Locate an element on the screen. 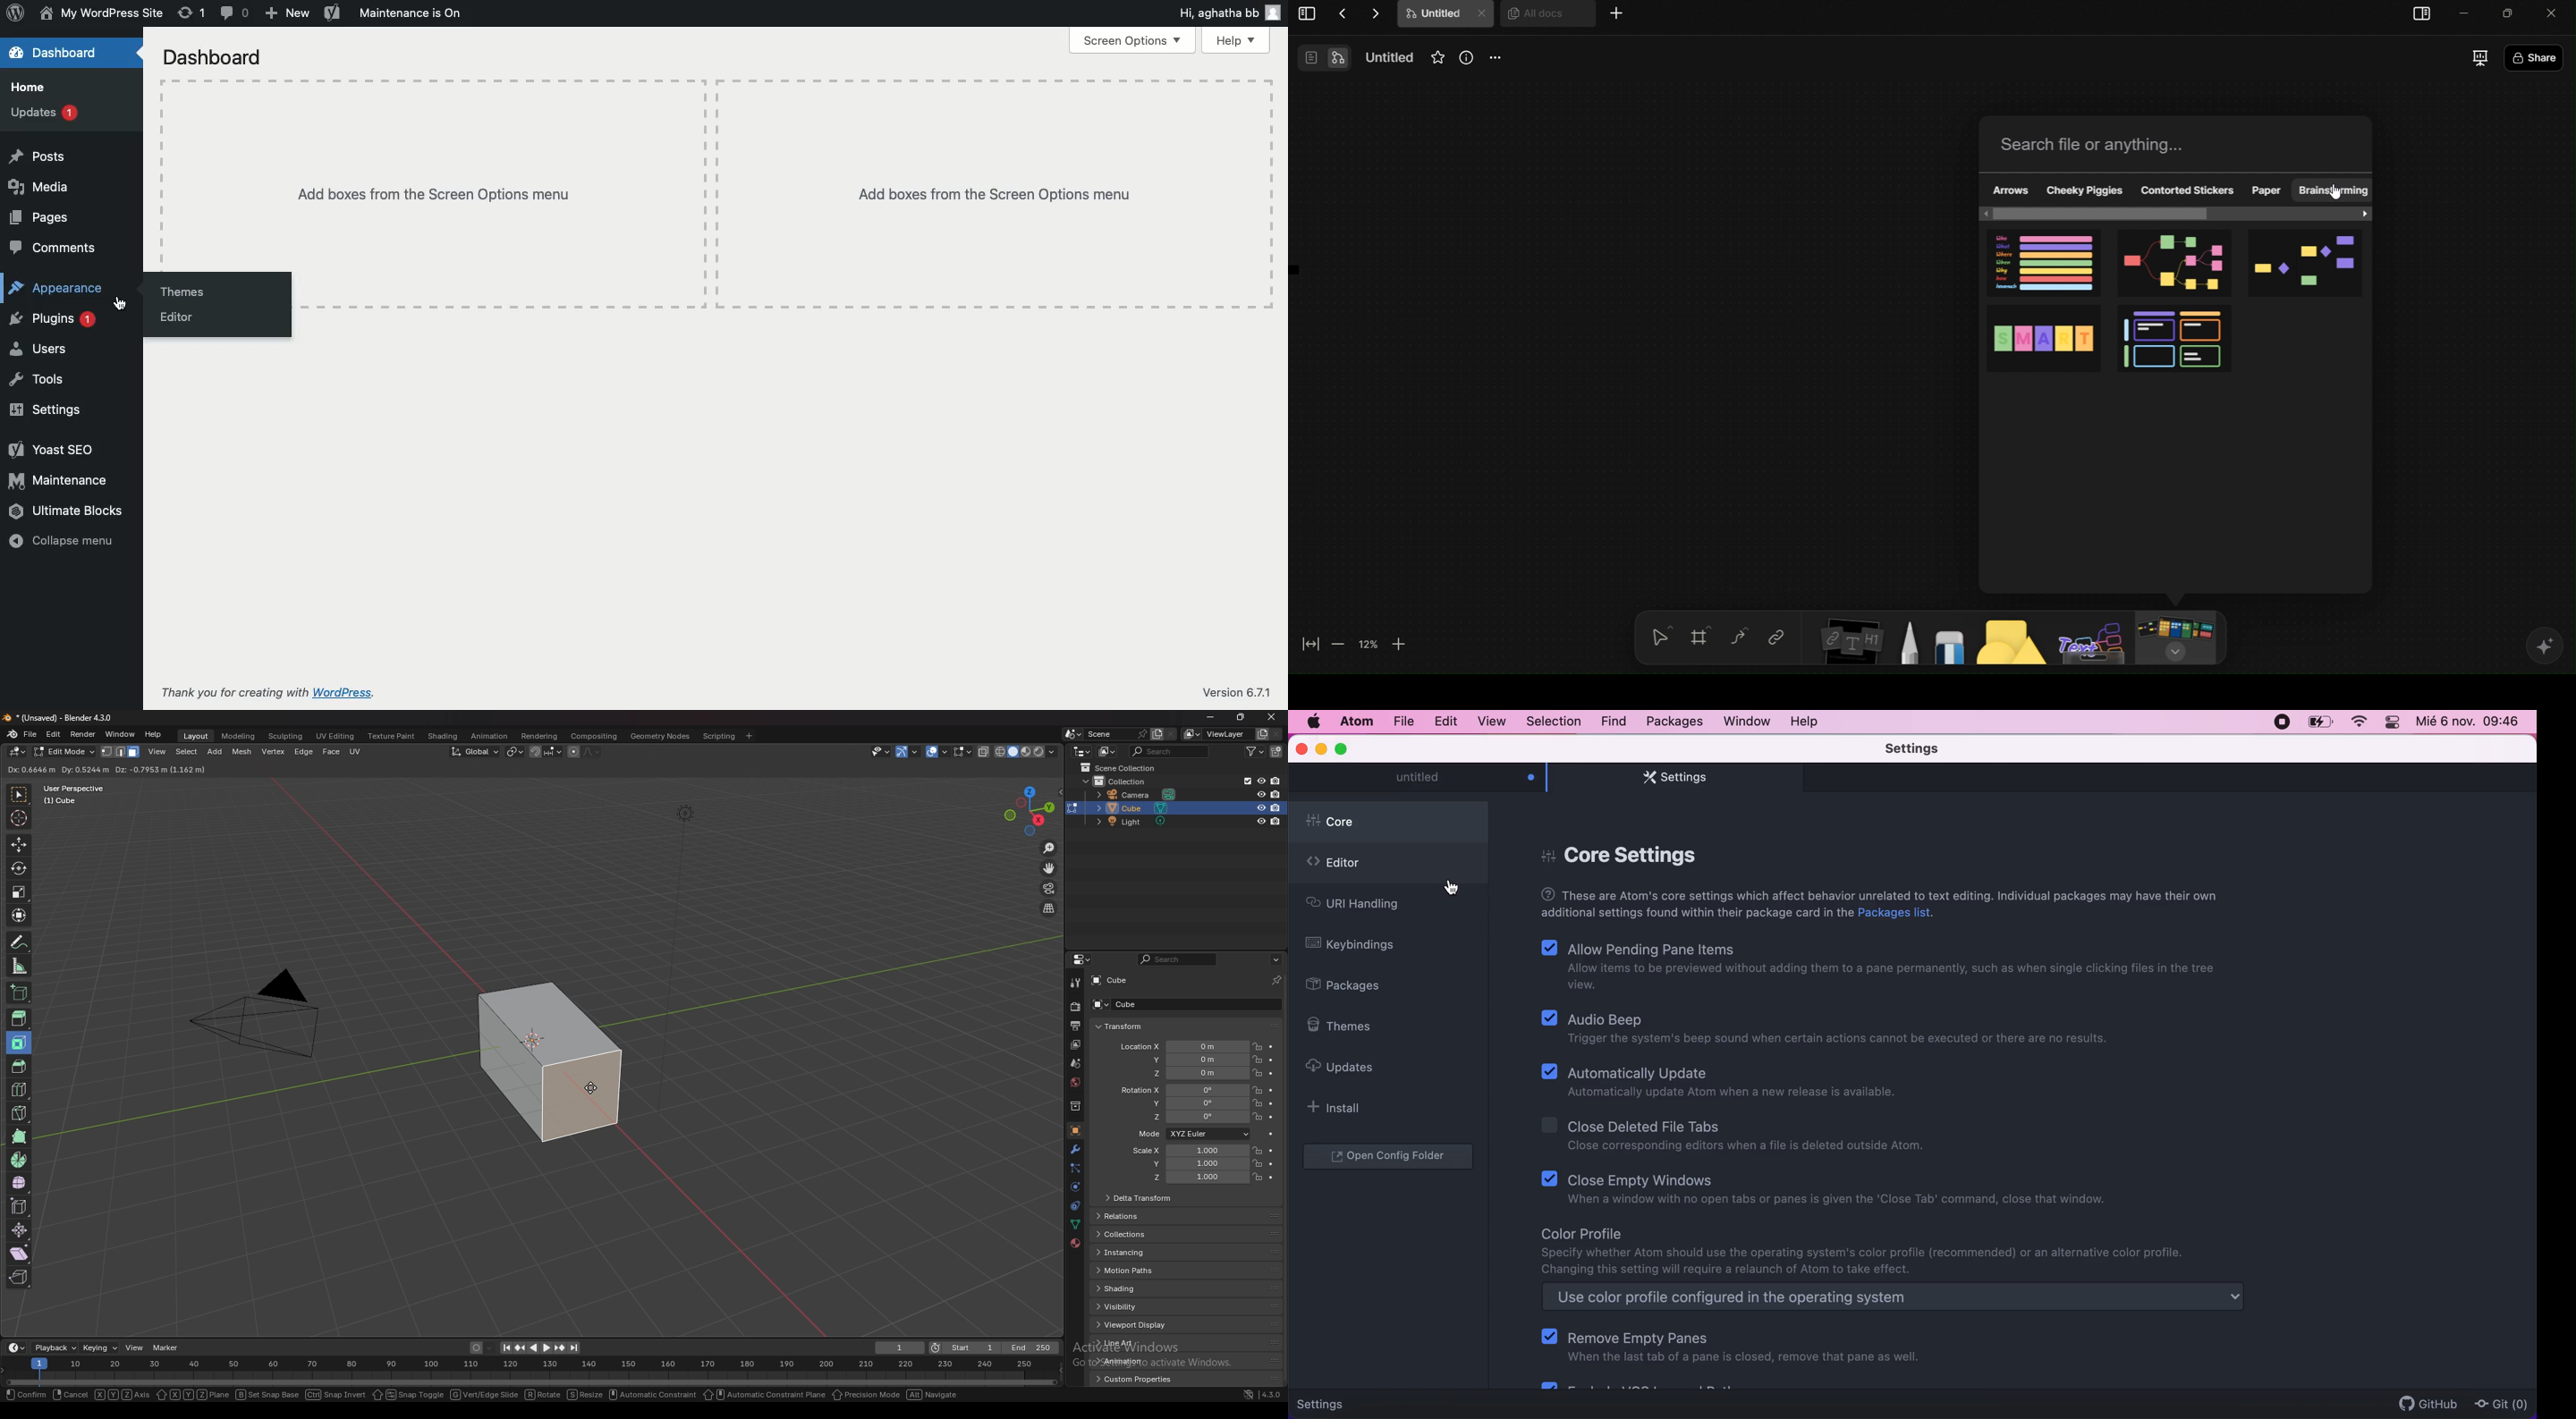 This screenshot has width=2576, height=1428. jump to endpoint is located at coordinates (504, 1348).